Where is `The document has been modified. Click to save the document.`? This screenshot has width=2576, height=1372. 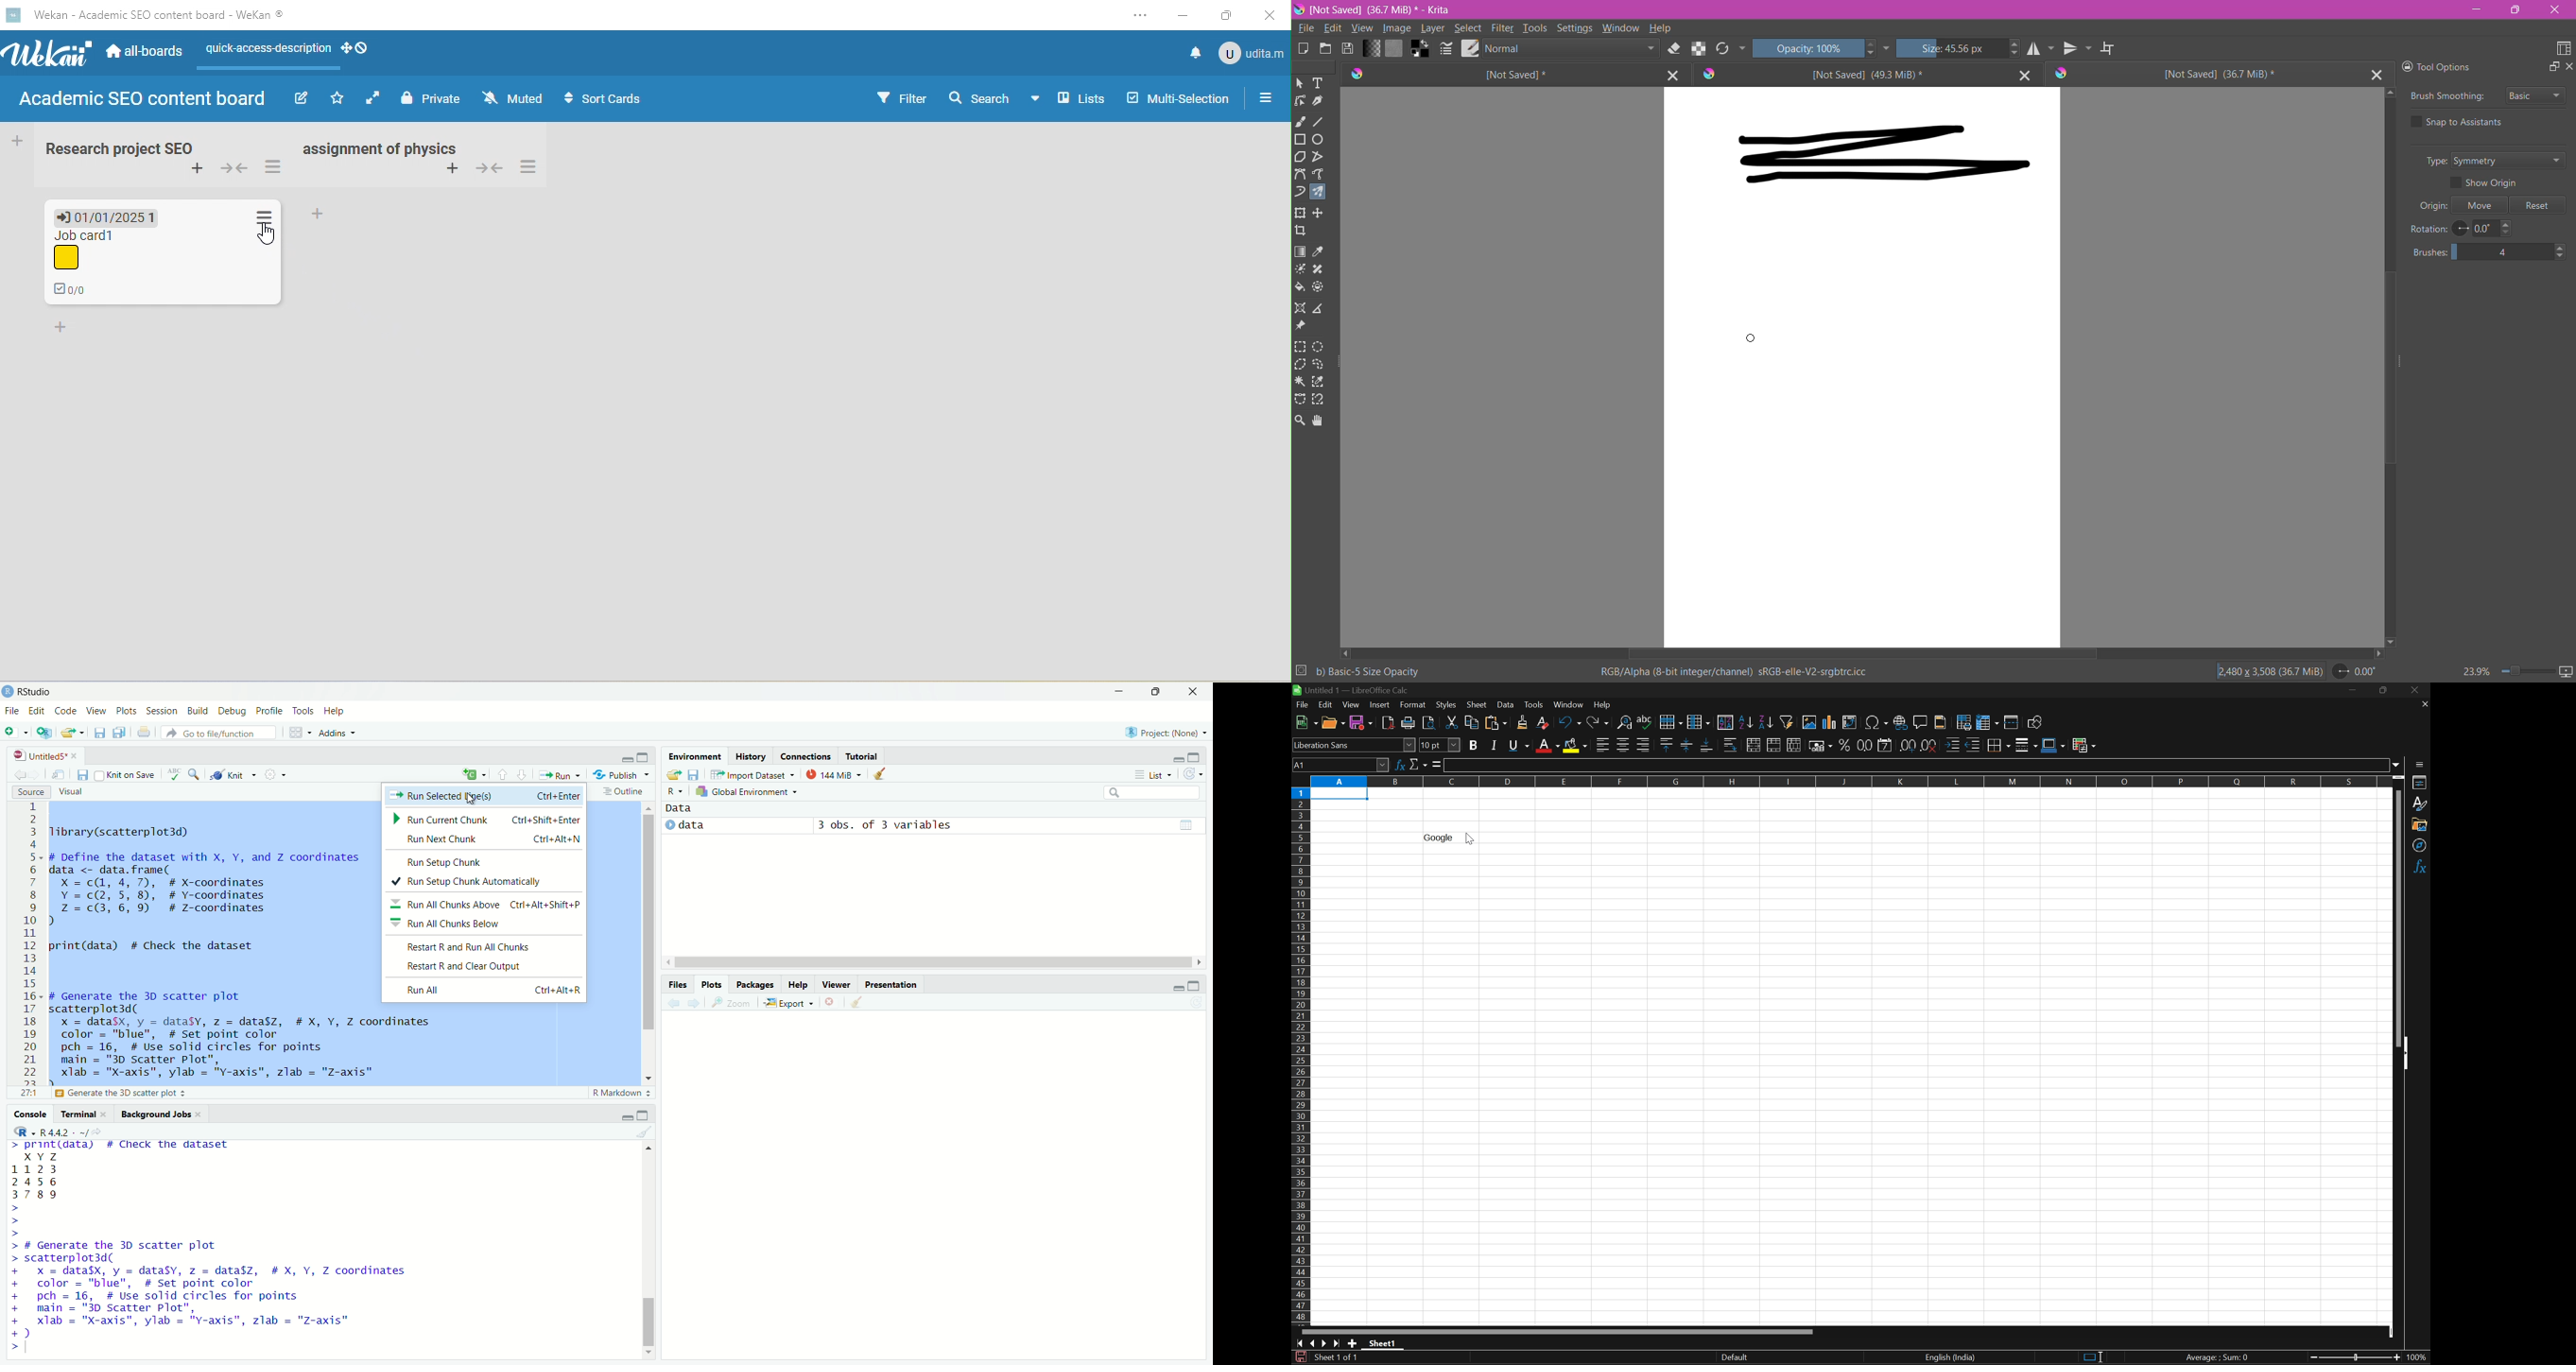 The document has been modified. Click to save the document. is located at coordinates (1300, 1358).